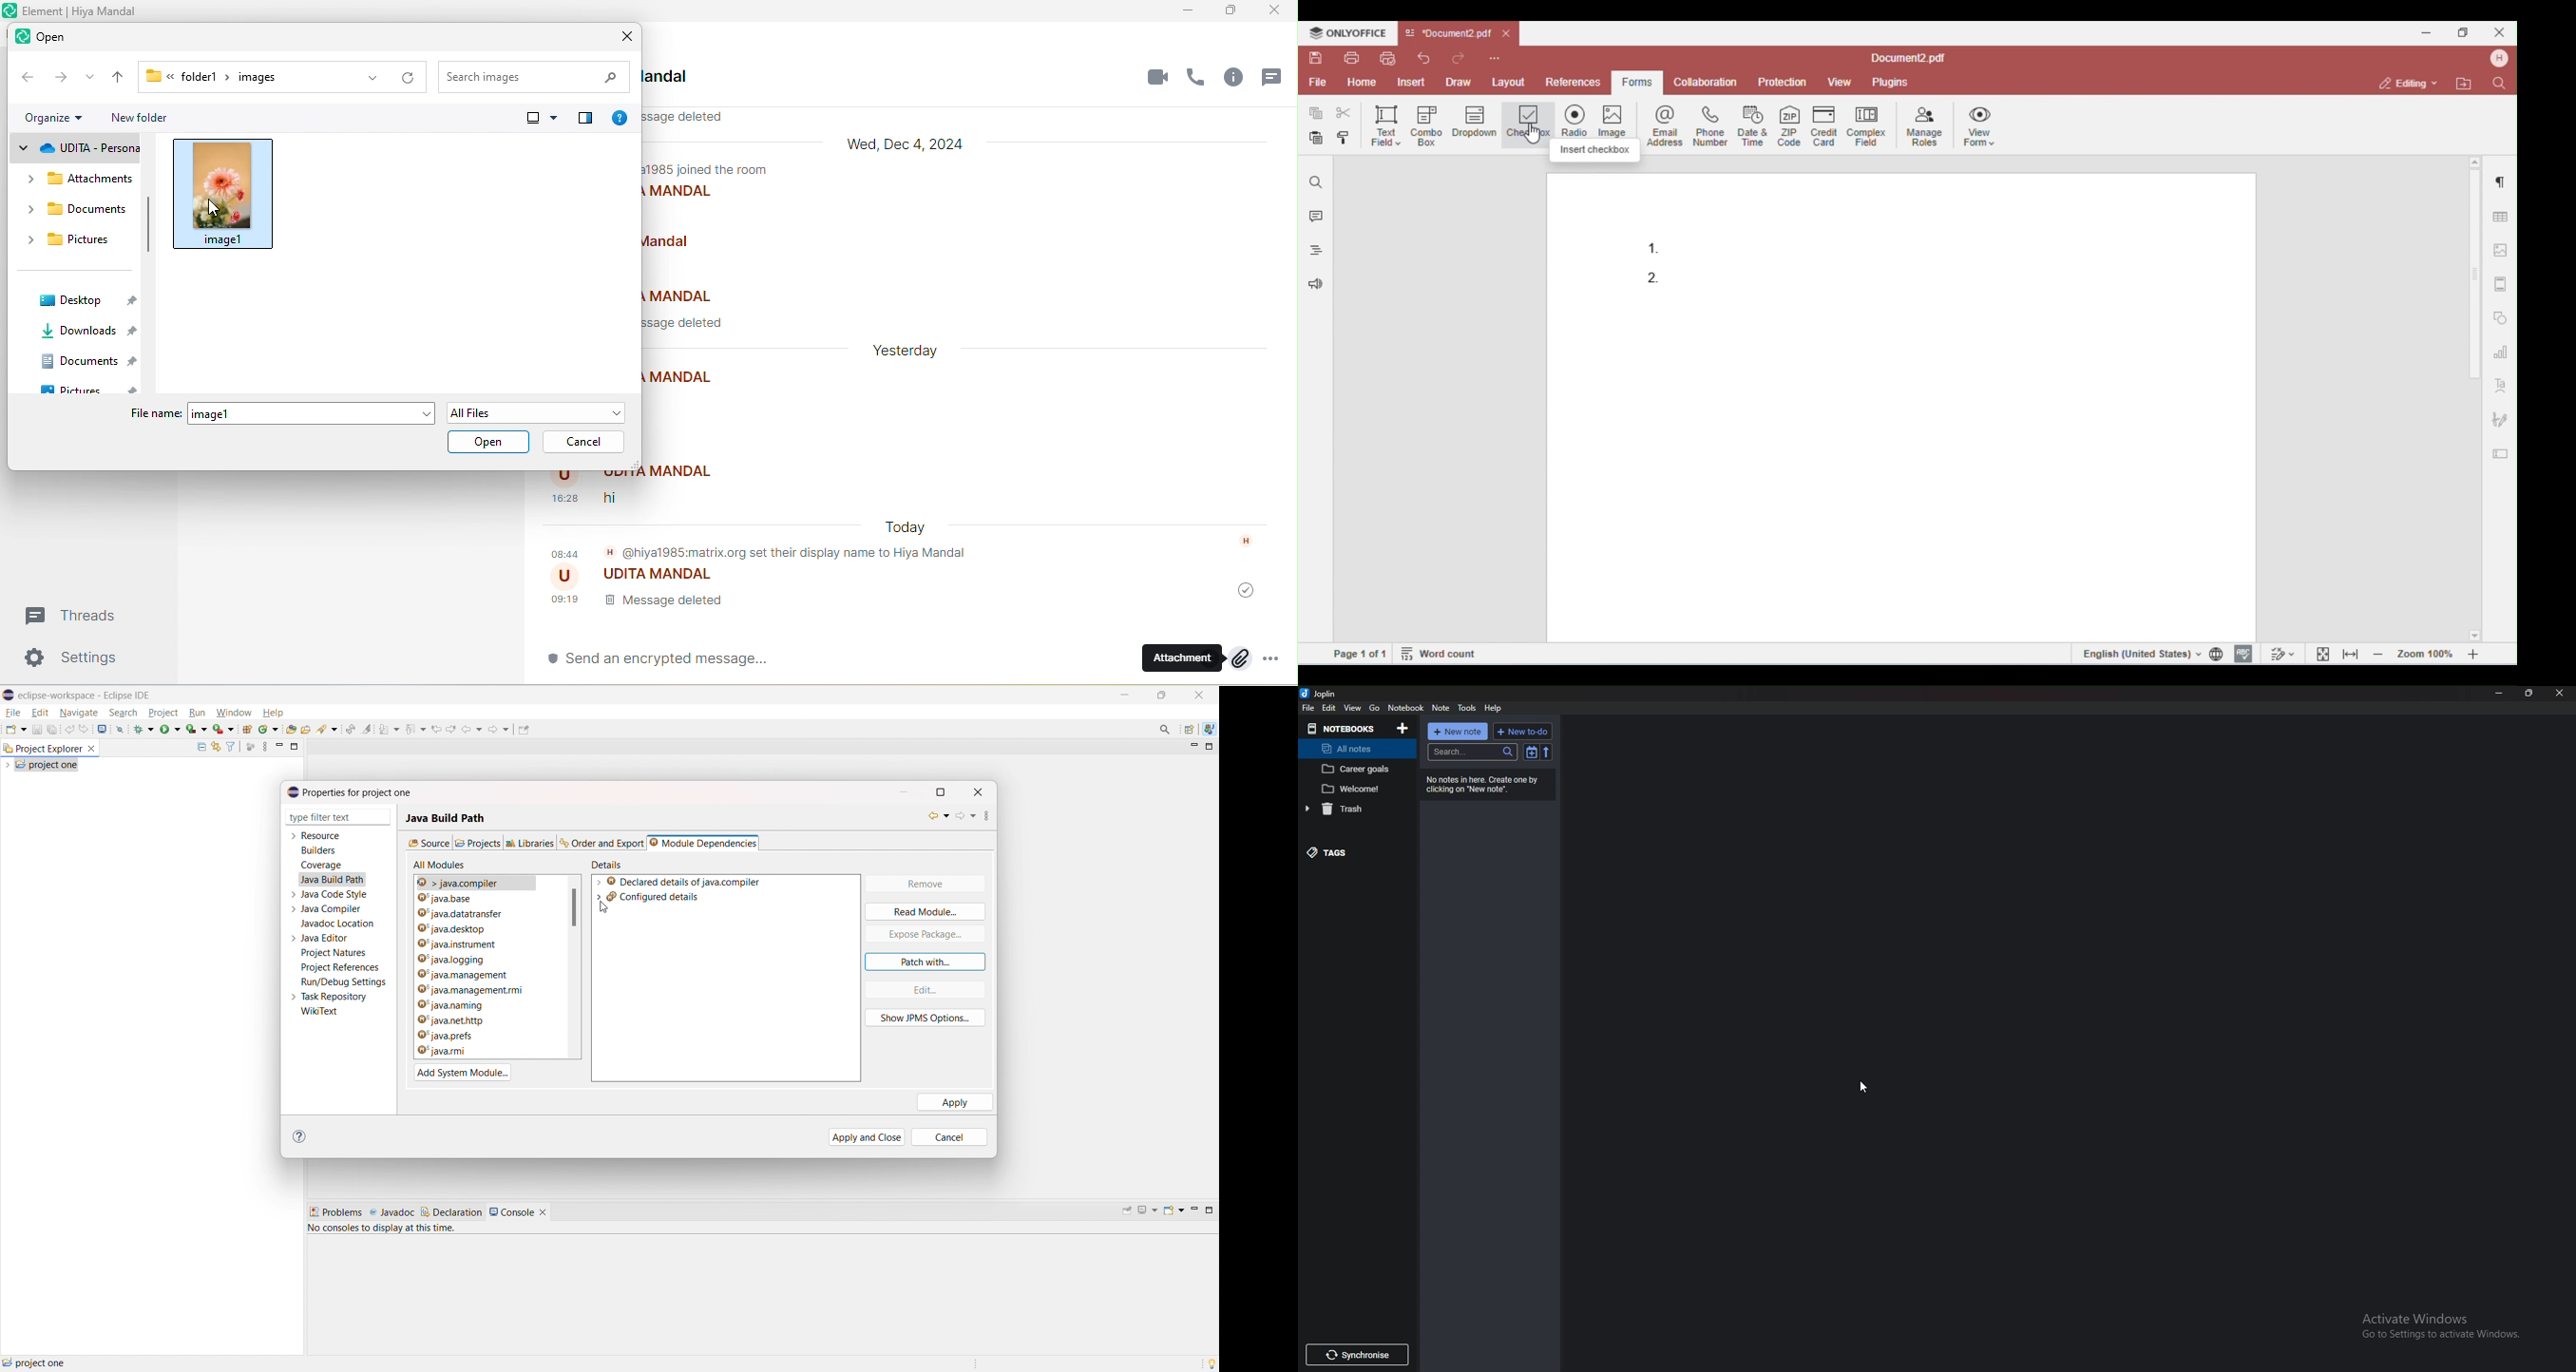 Image resolution: width=2576 pixels, height=1372 pixels. Describe the element at coordinates (1200, 78) in the screenshot. I see `voice call` at that location.